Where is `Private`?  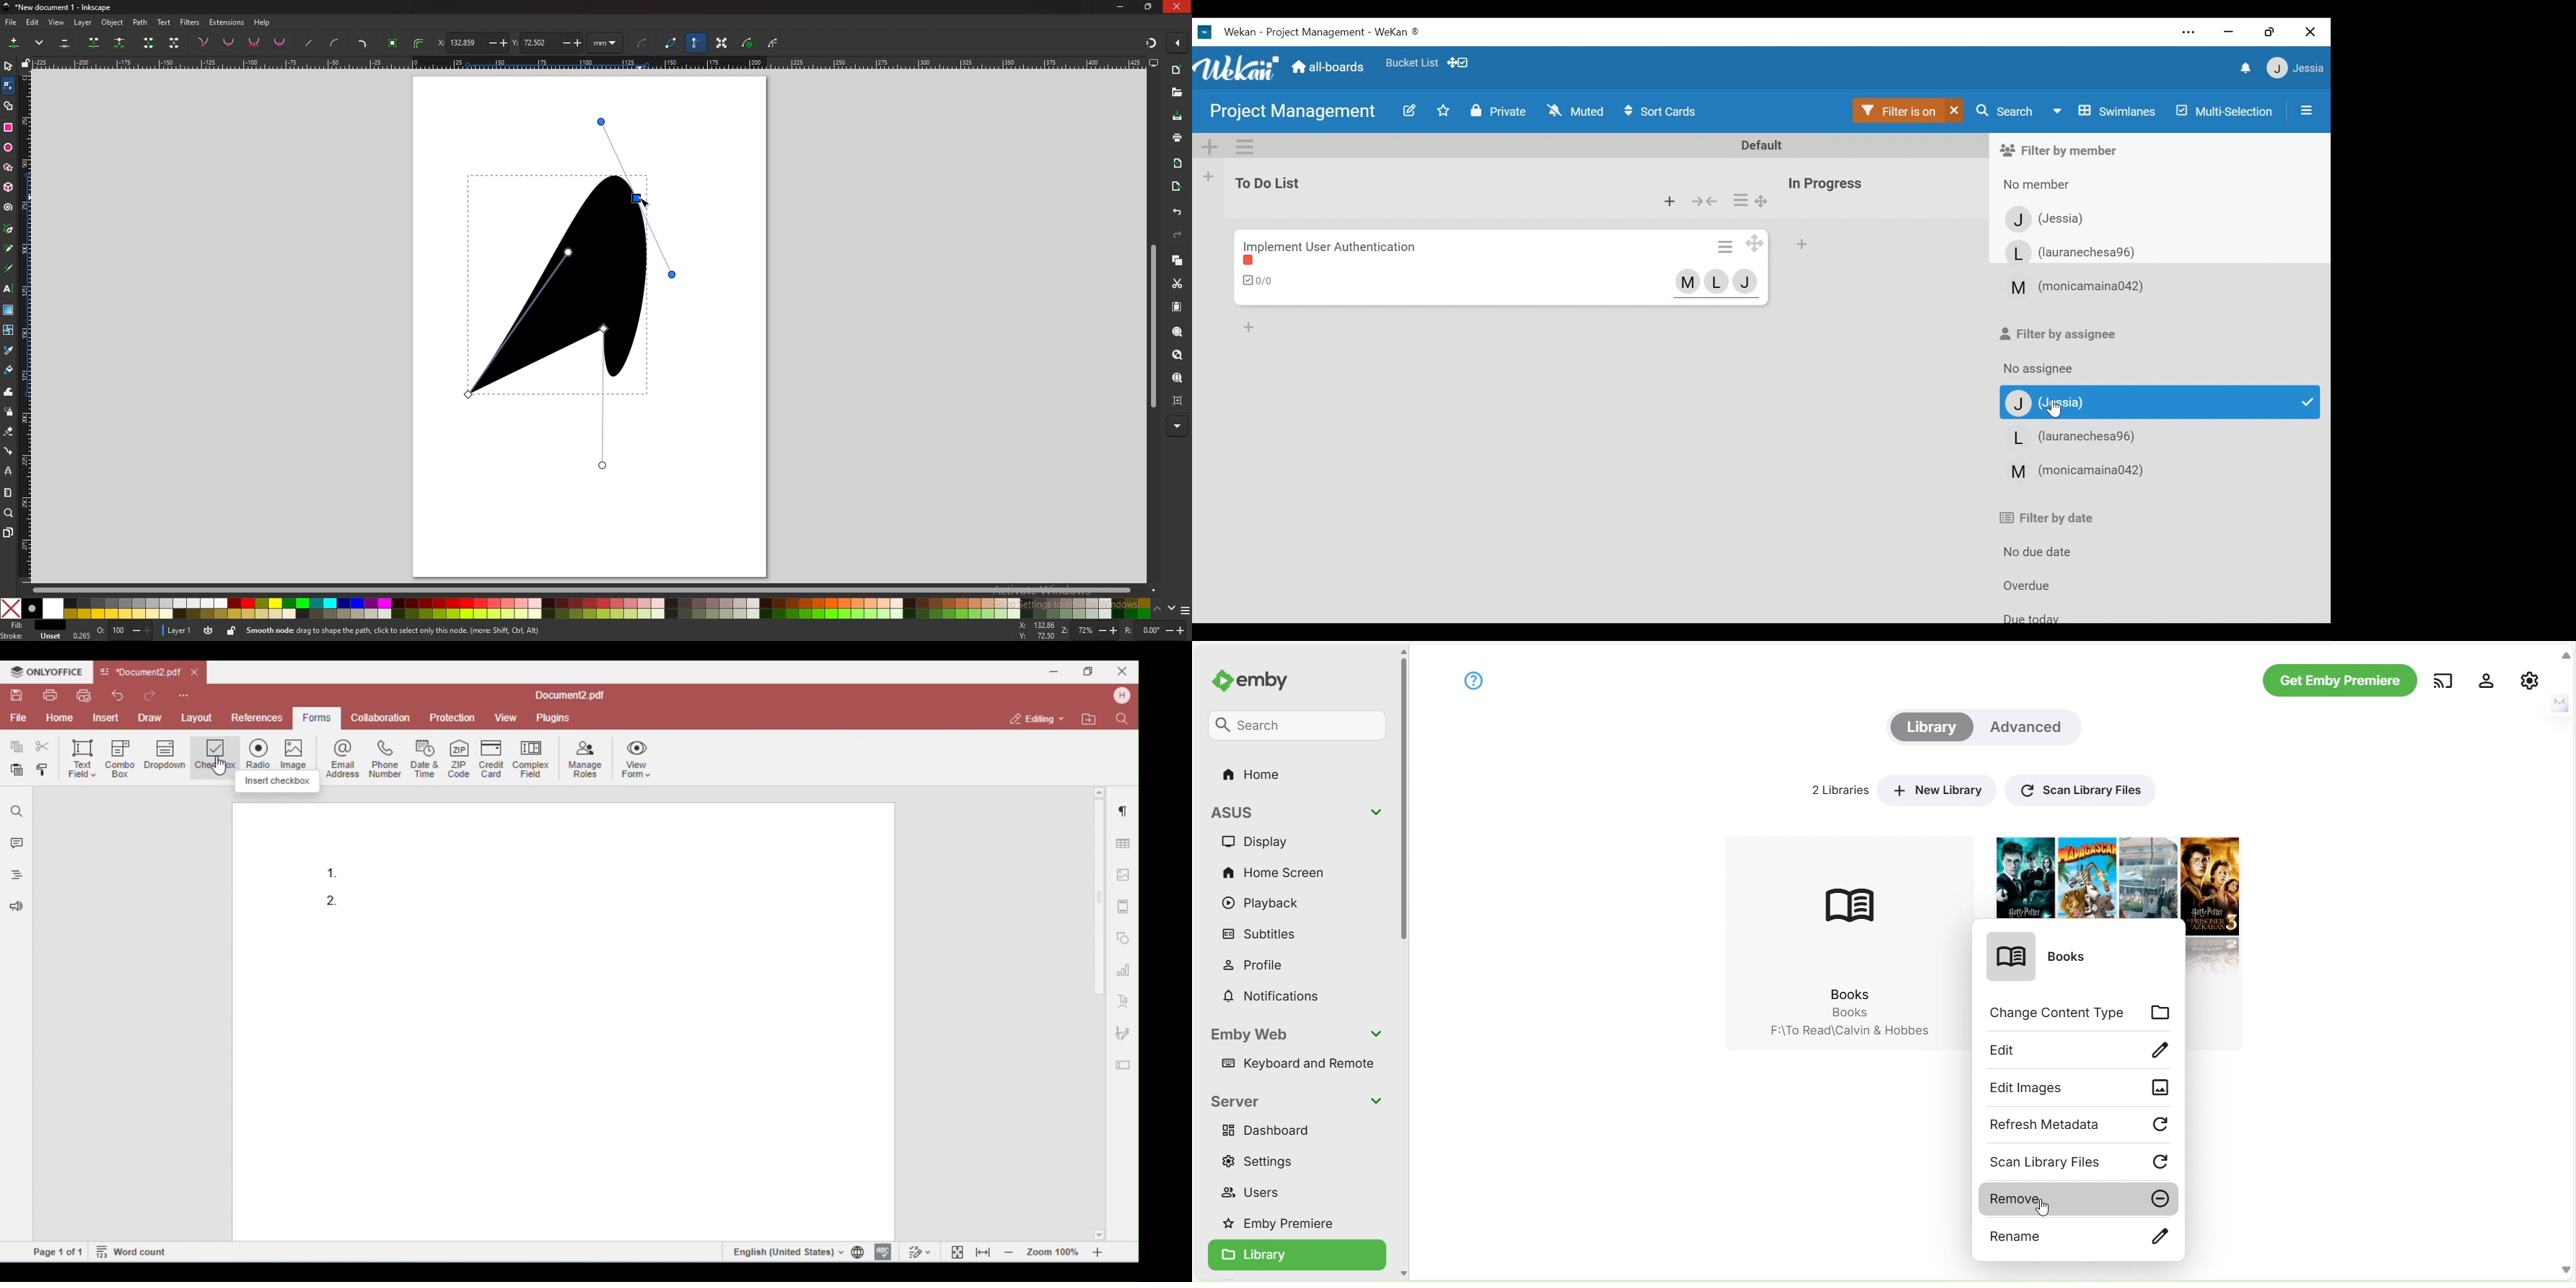
Private is located at coordinates (1499, 110).